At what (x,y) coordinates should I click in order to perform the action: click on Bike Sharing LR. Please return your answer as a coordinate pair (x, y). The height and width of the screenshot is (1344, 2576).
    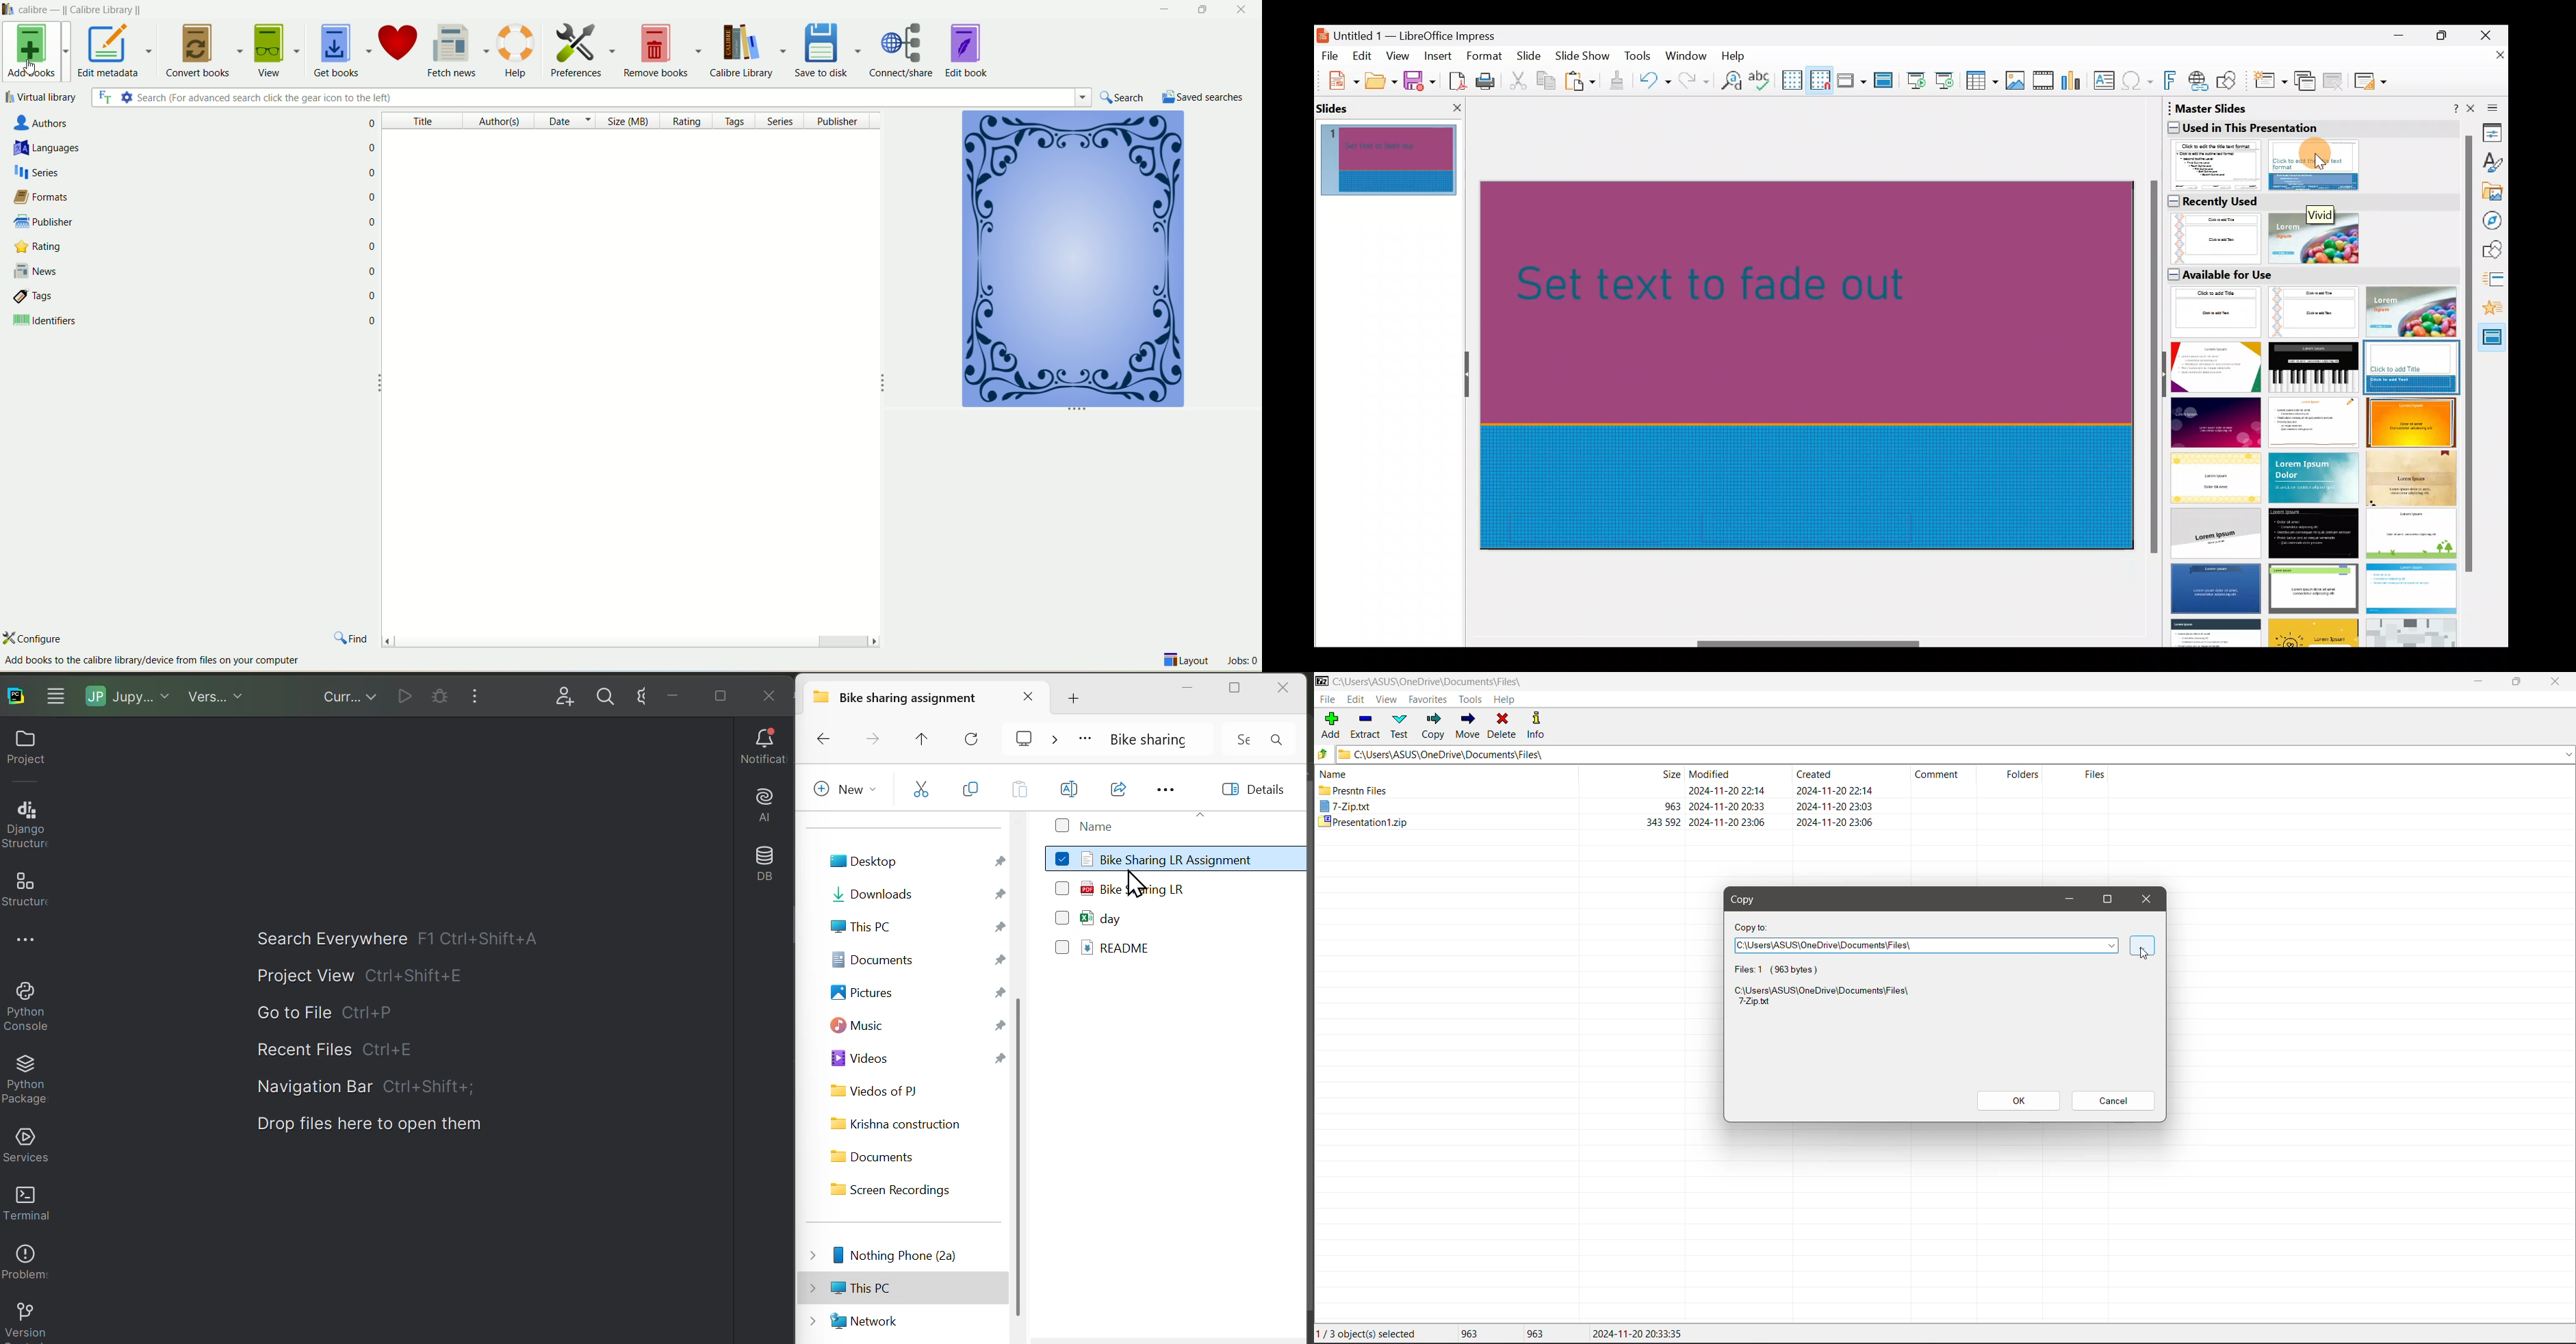
    Looking at the image, I should click on (1137, 888).